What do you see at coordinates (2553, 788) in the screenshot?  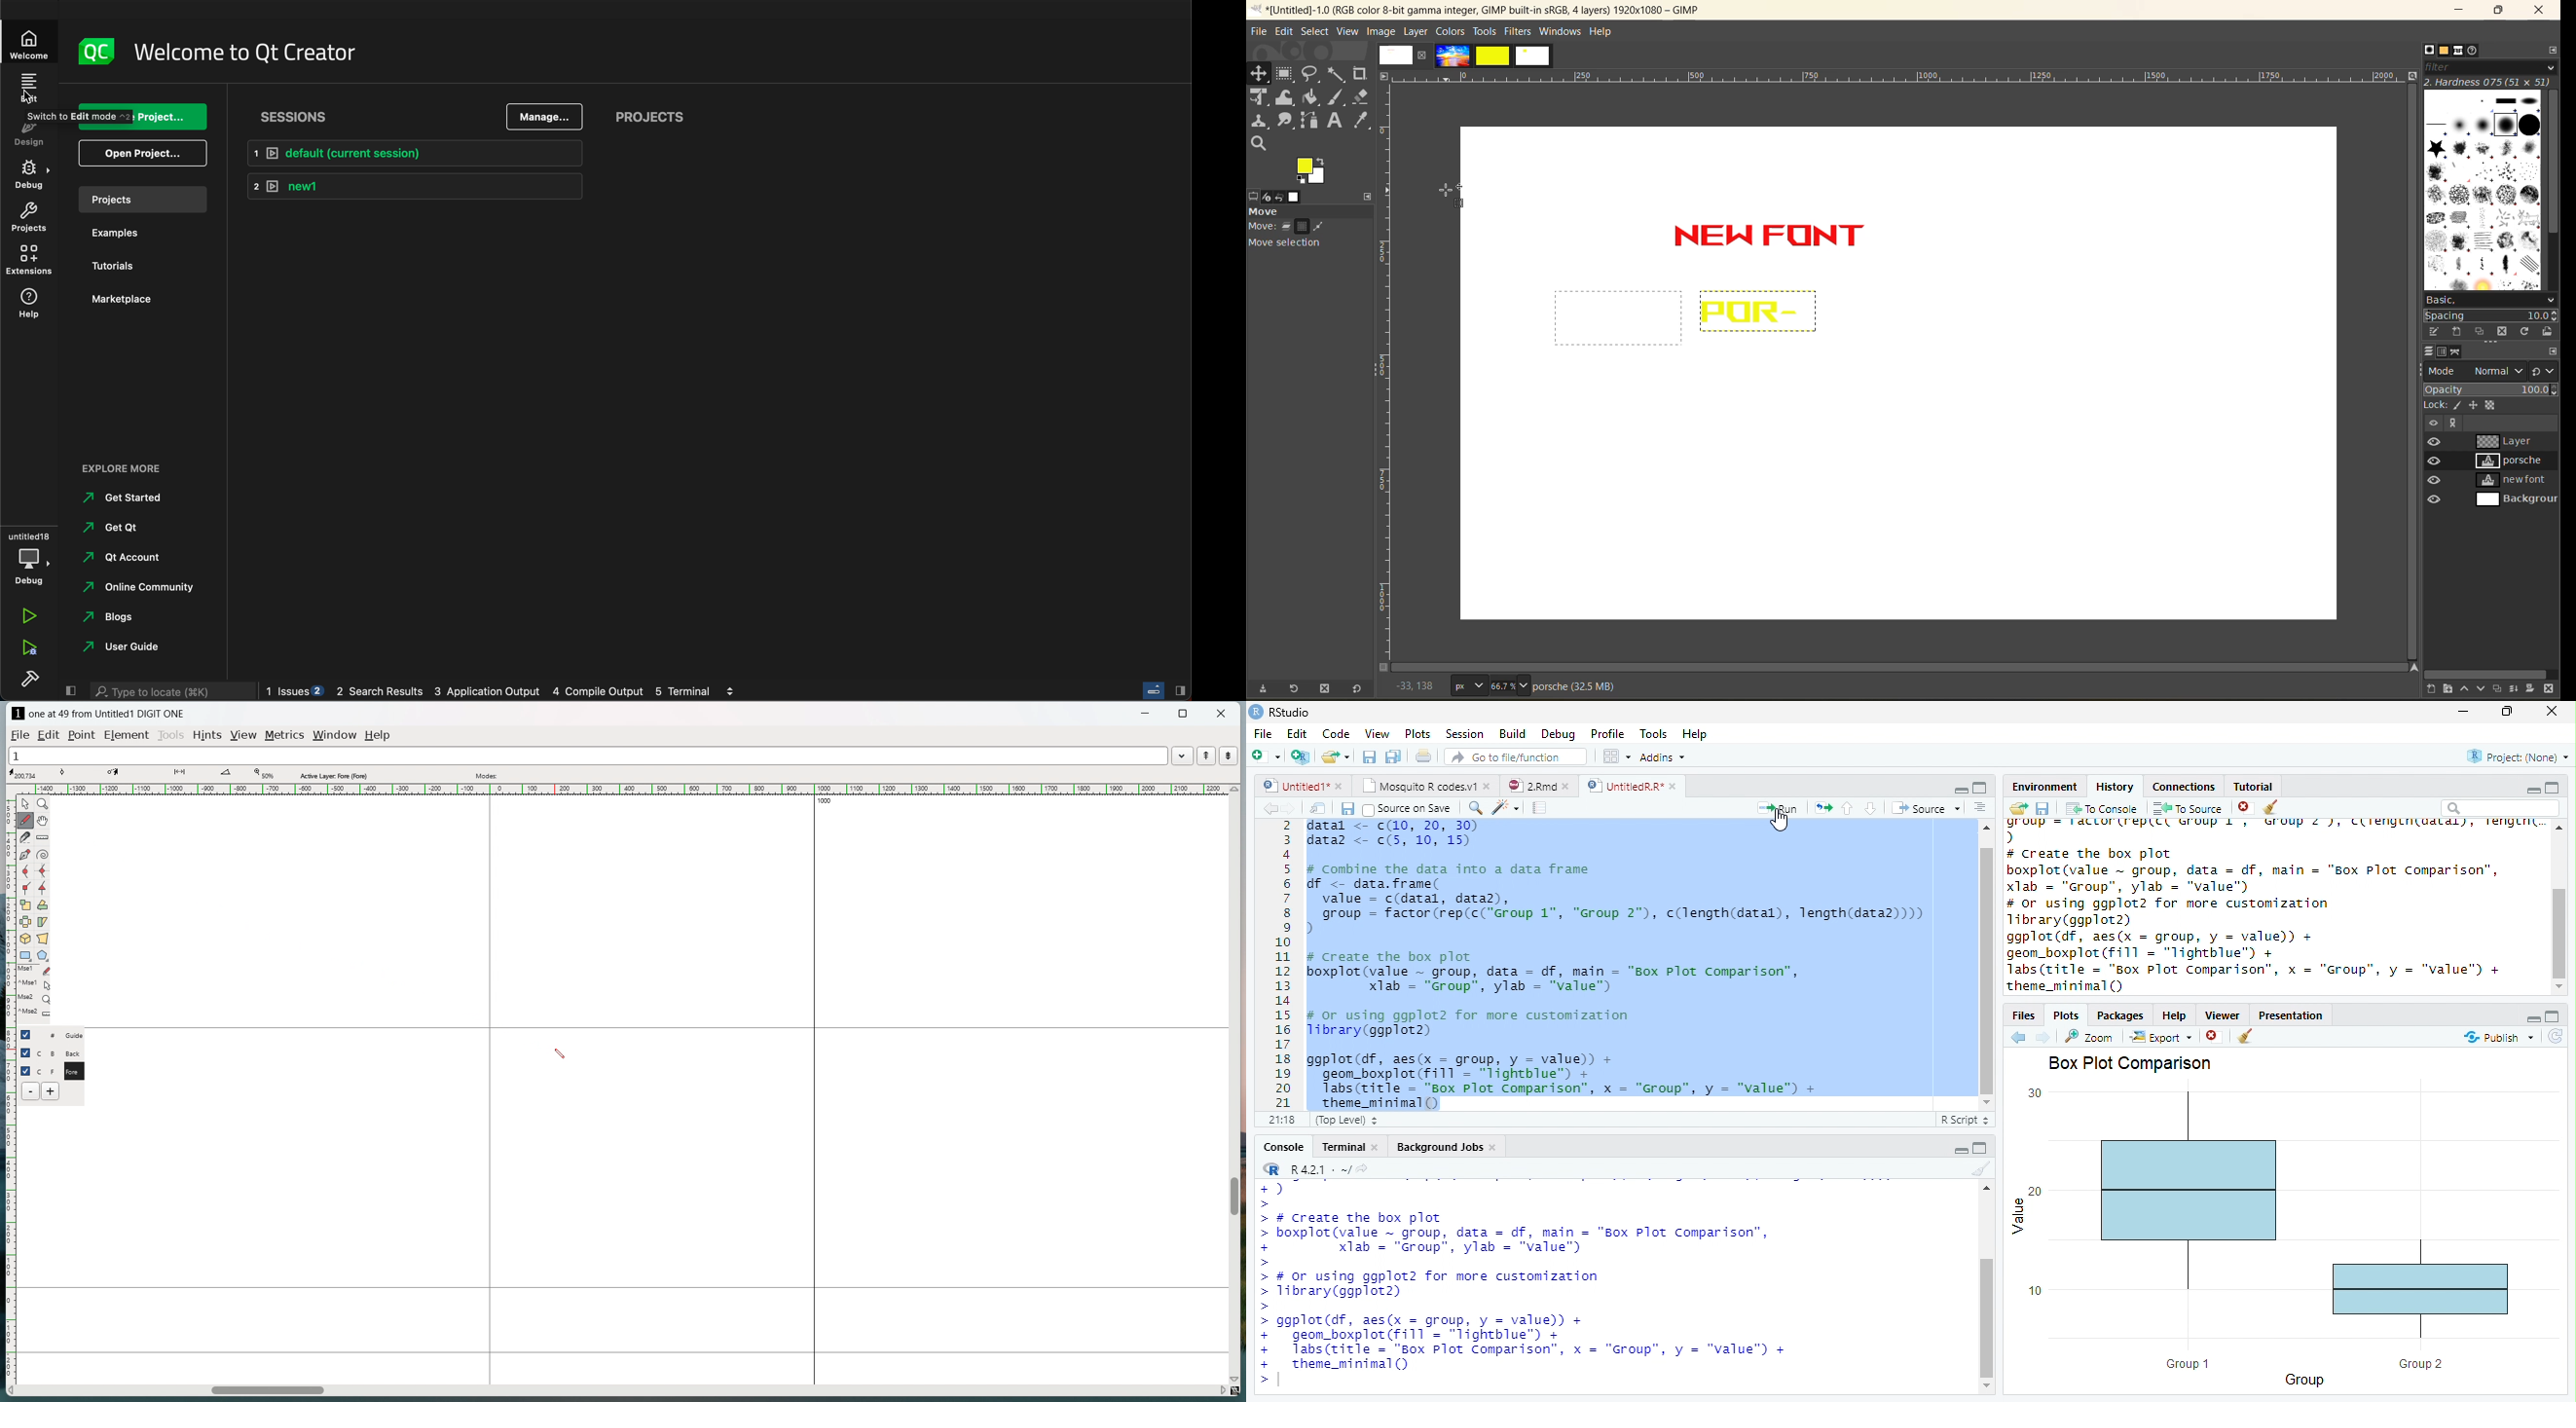 I see `Maximize` at bounding box center [2553, 788].